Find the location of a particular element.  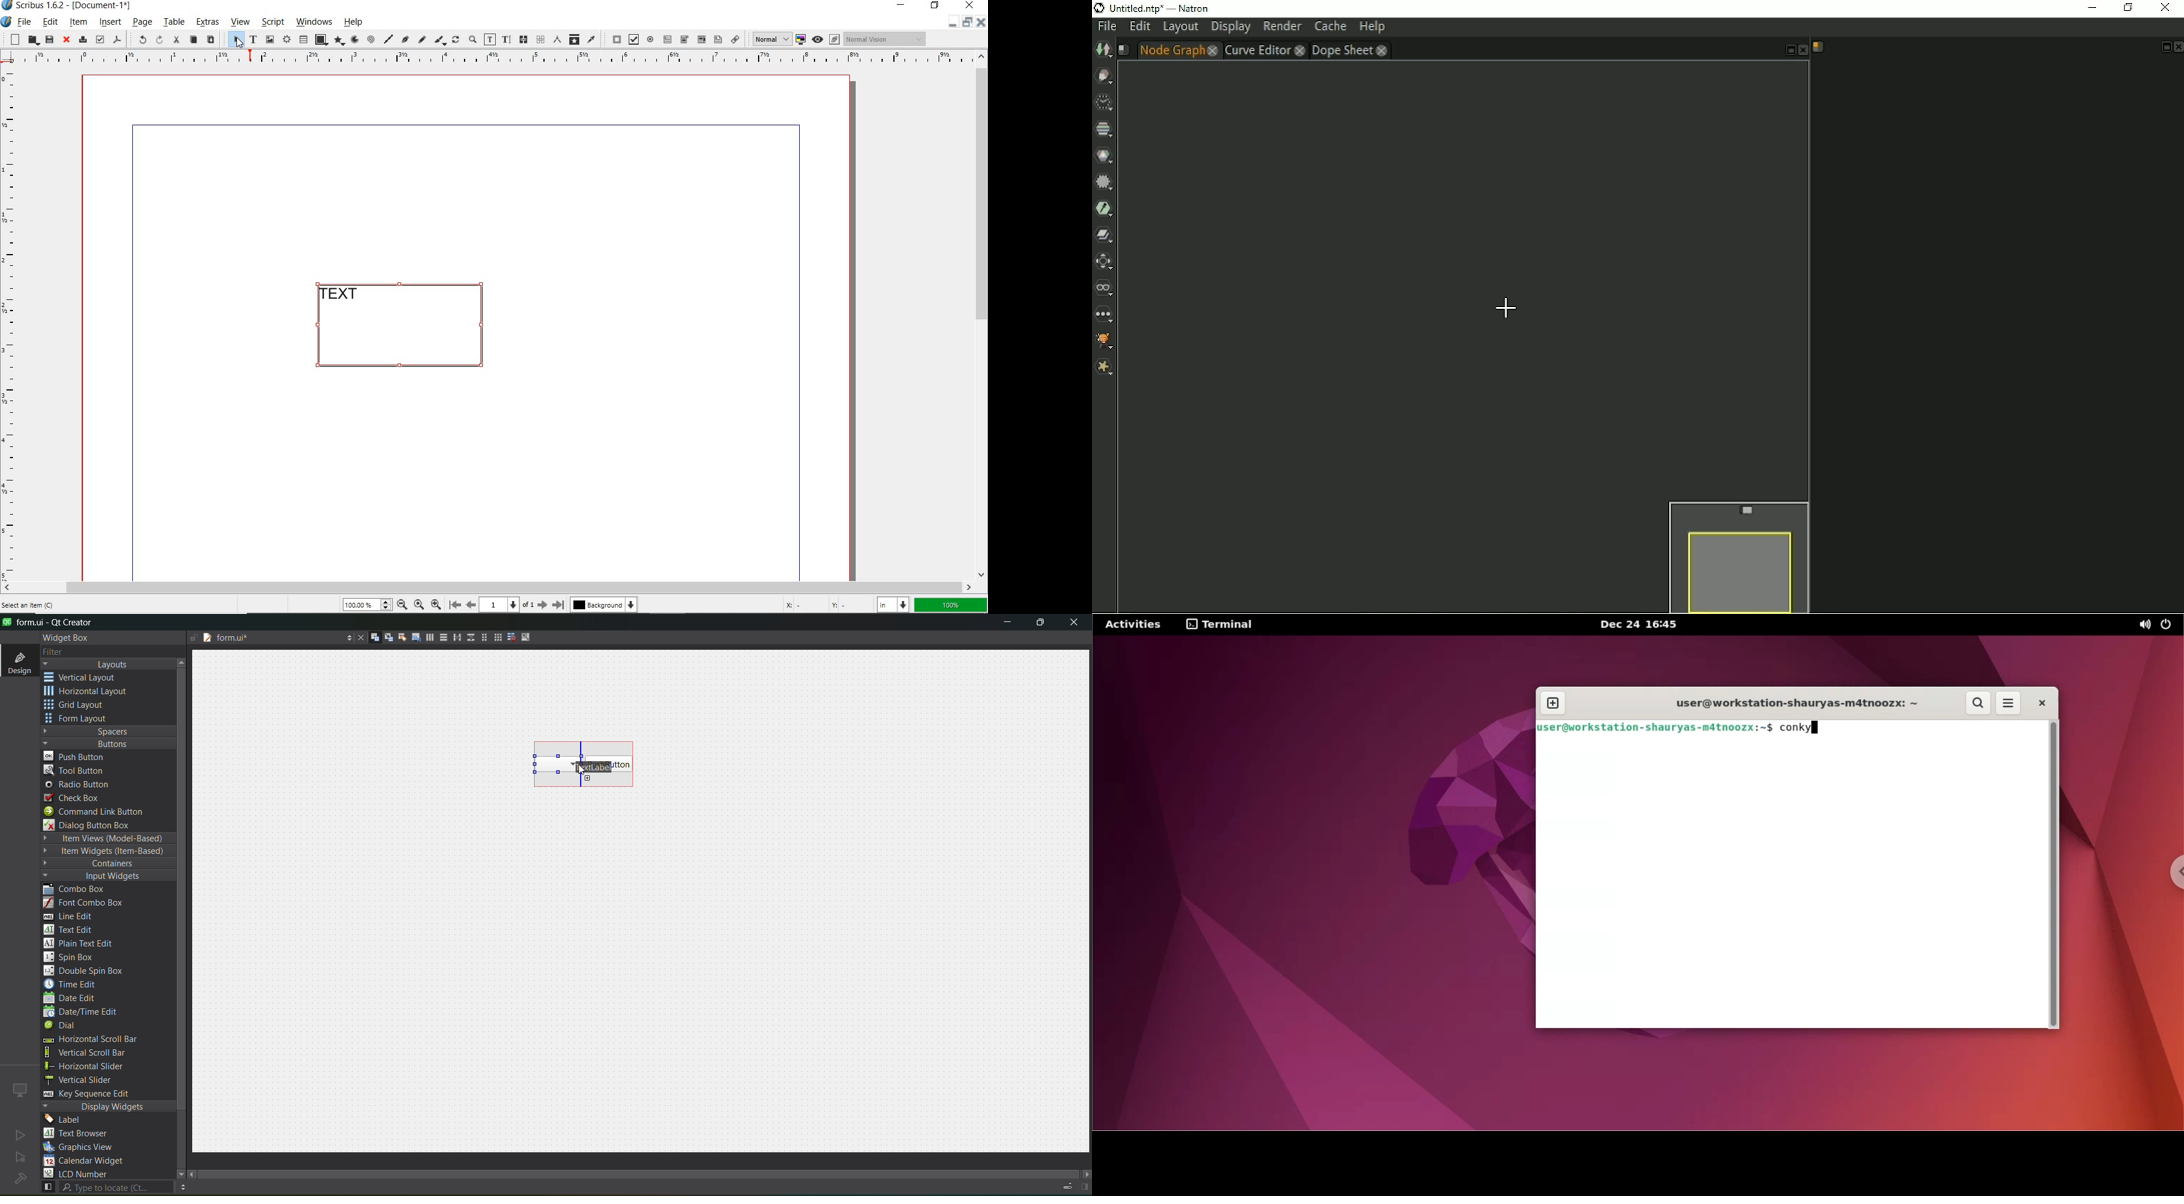

Normal is located at coordinates (771, 39).